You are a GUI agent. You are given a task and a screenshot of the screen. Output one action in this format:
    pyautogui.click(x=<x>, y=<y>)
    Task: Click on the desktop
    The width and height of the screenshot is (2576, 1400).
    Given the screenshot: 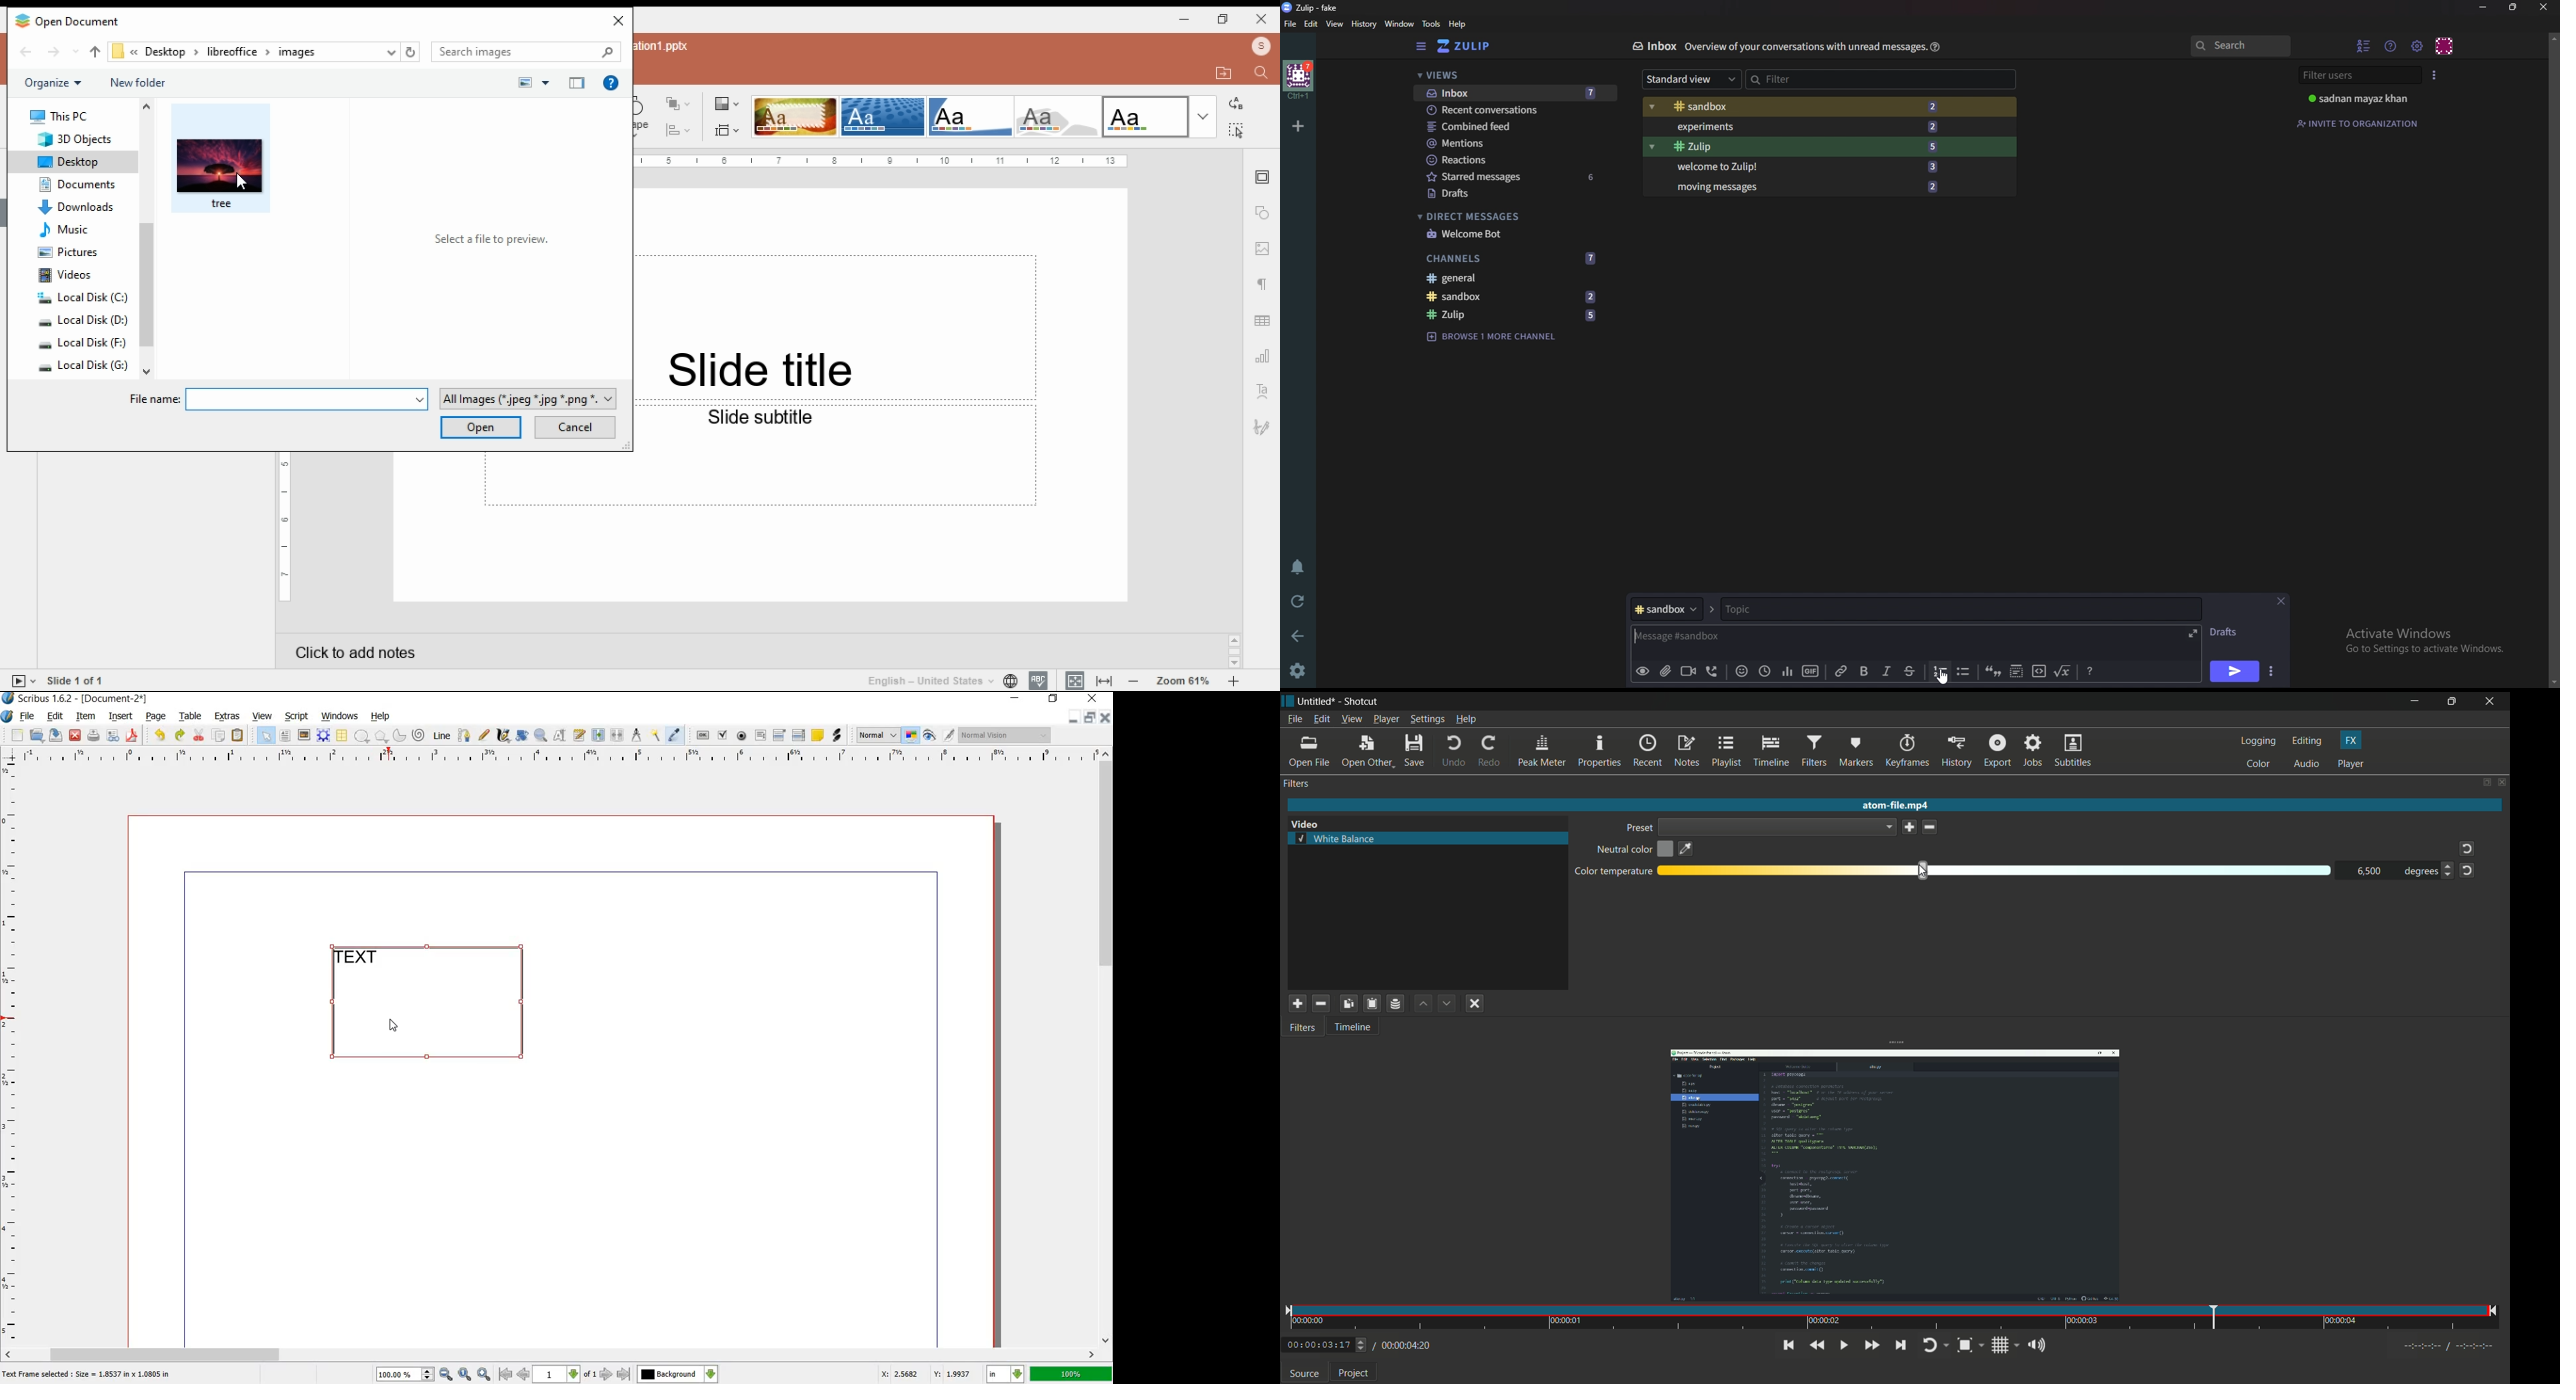 What is the action you would take?
    pyautogui.click(x=164, y=52)
    